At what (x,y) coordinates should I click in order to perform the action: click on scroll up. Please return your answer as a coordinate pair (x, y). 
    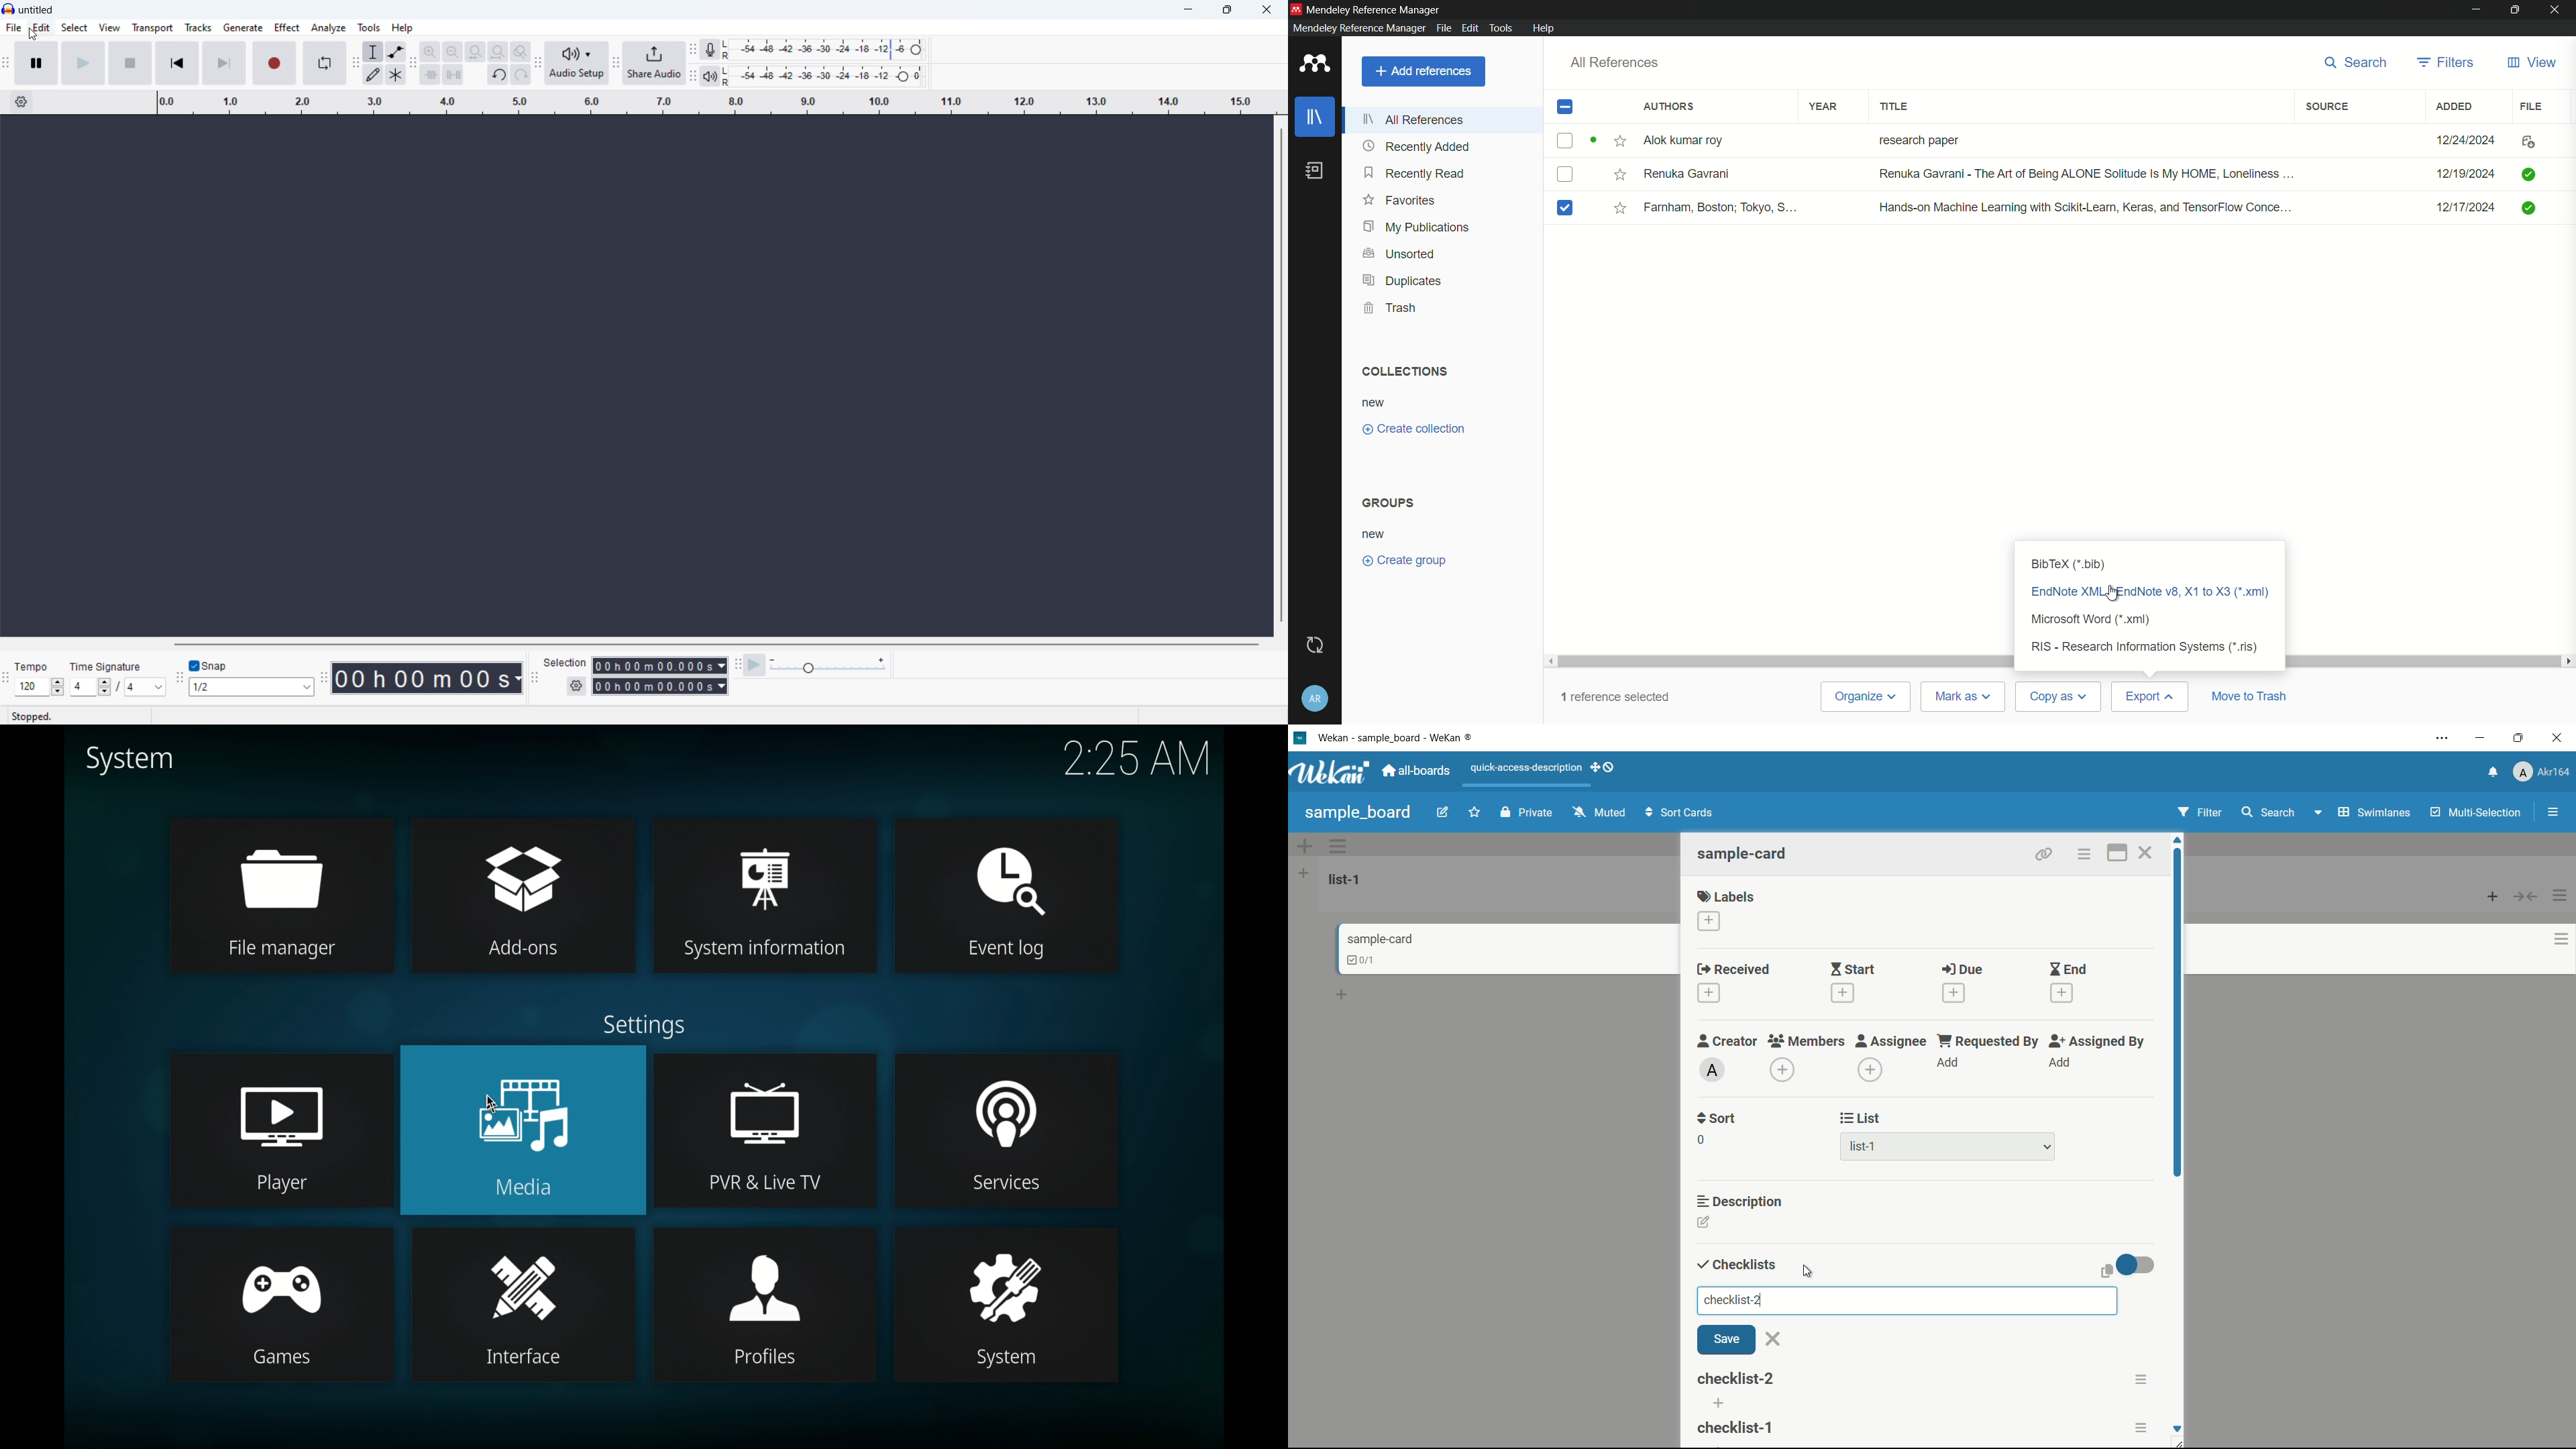
    Looking at the image, I should click on (2179, 840).